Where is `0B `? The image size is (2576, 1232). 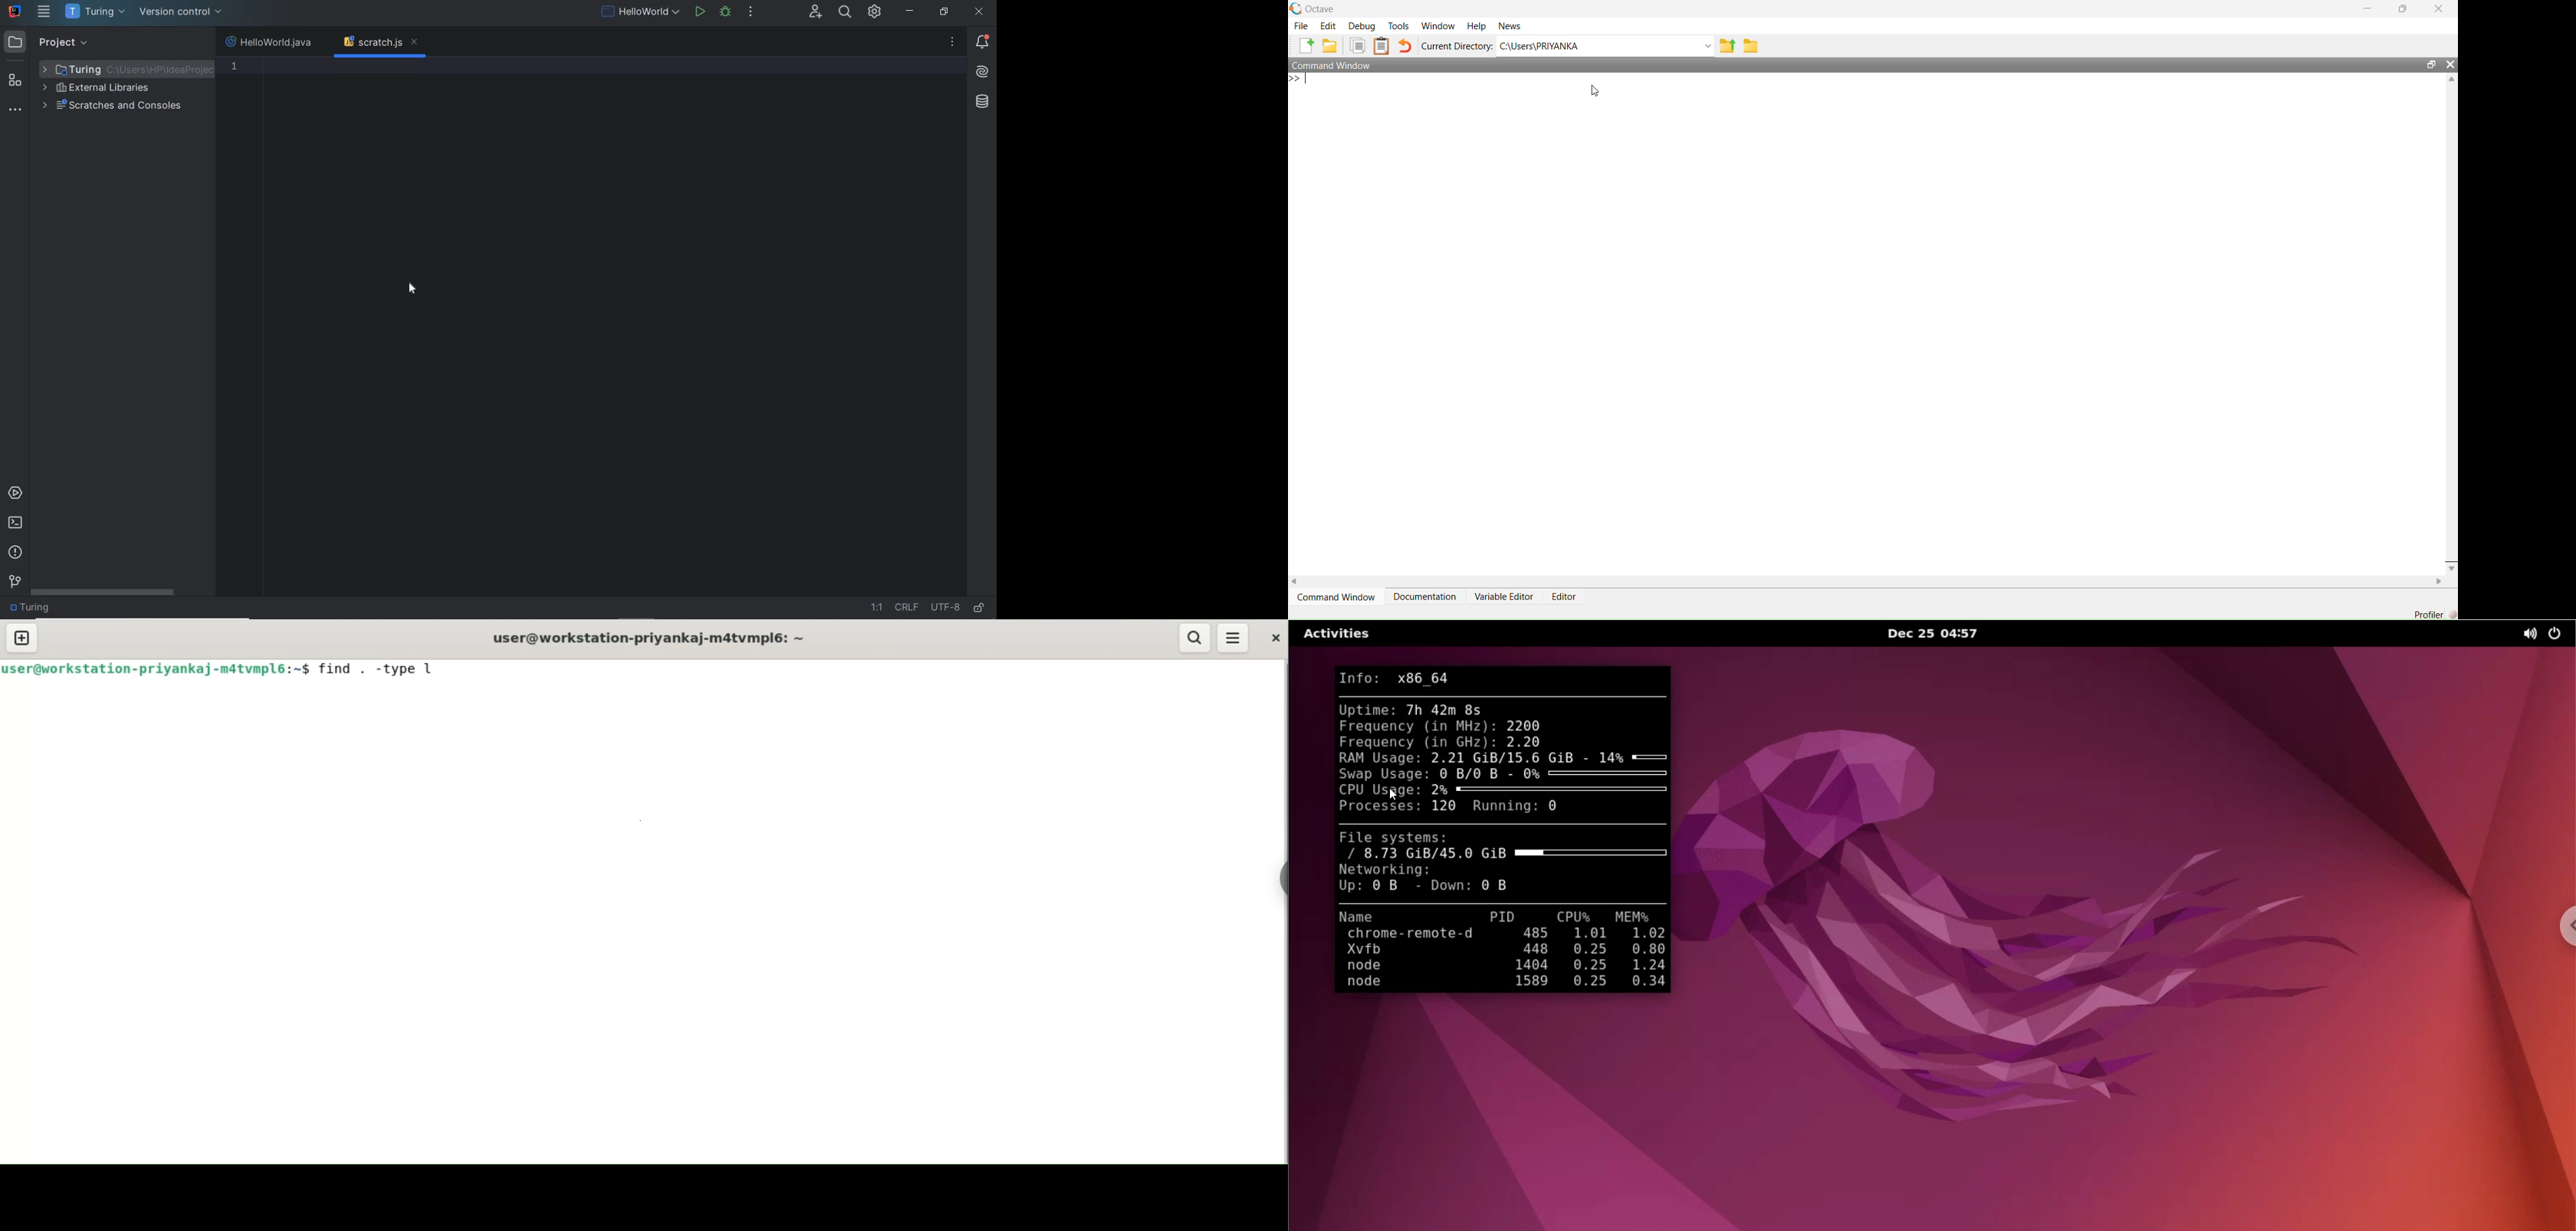 0B  is located at coordinates (1389, 888).